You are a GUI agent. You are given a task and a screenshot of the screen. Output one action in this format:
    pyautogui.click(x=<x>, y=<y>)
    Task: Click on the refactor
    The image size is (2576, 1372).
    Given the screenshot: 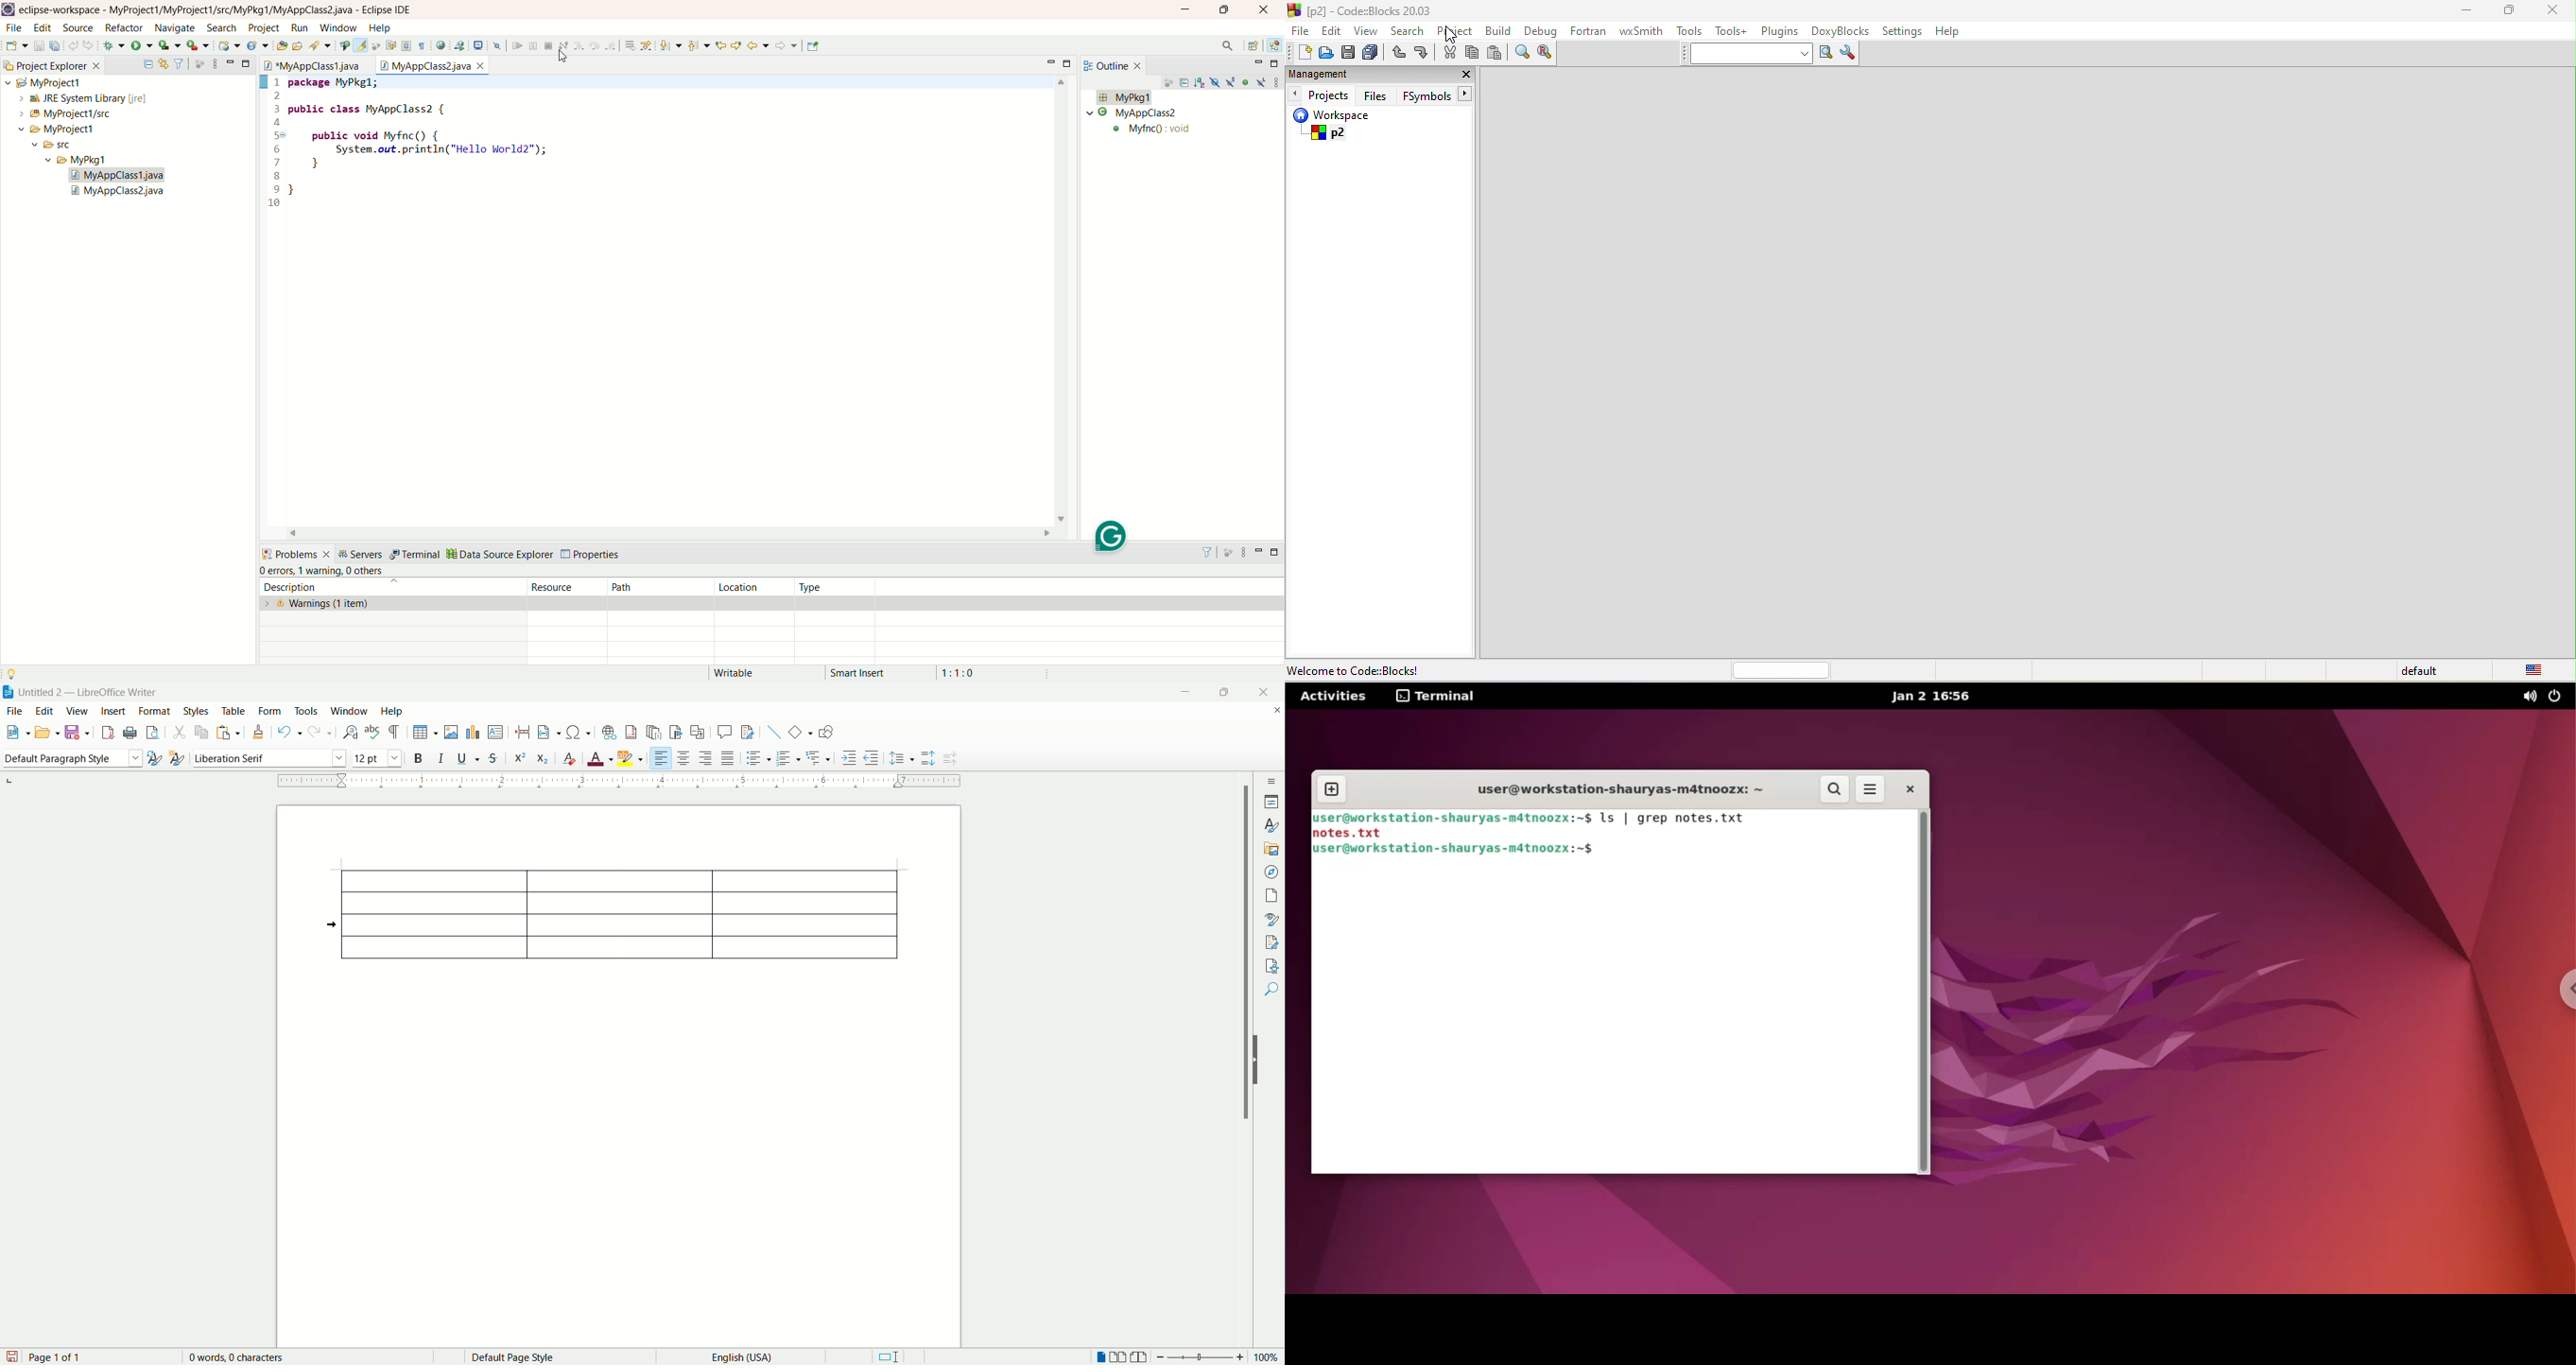 What is the action you would take?
    pyautogui.click(x=123, y=29)
    